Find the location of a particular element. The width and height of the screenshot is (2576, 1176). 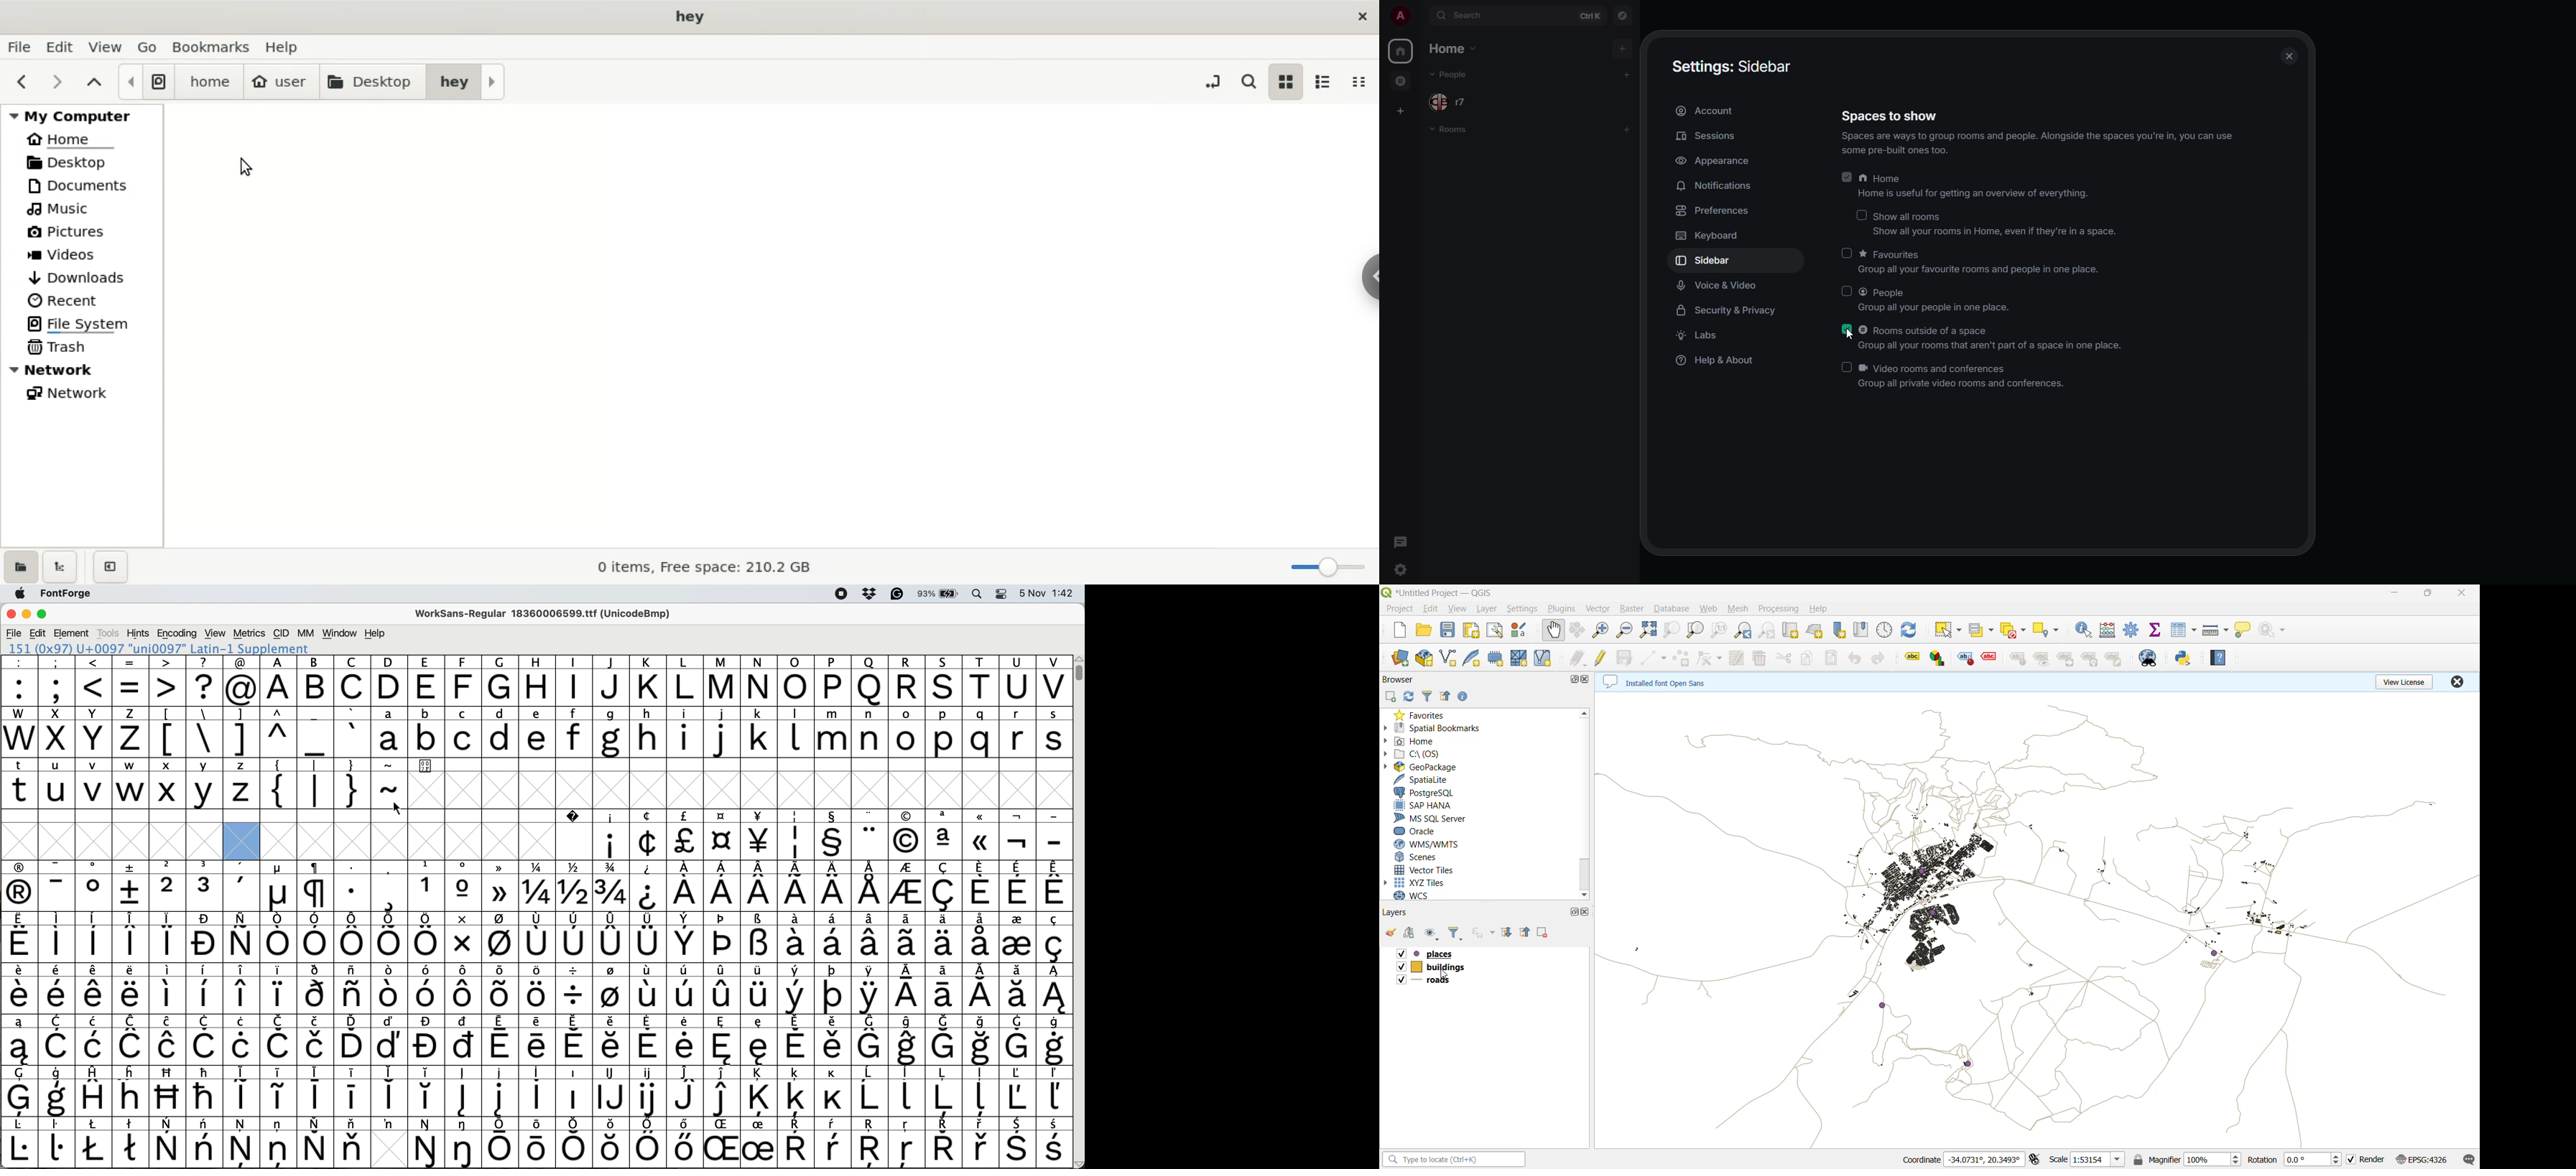

statistical summary is located at coordinates (2156, 631).